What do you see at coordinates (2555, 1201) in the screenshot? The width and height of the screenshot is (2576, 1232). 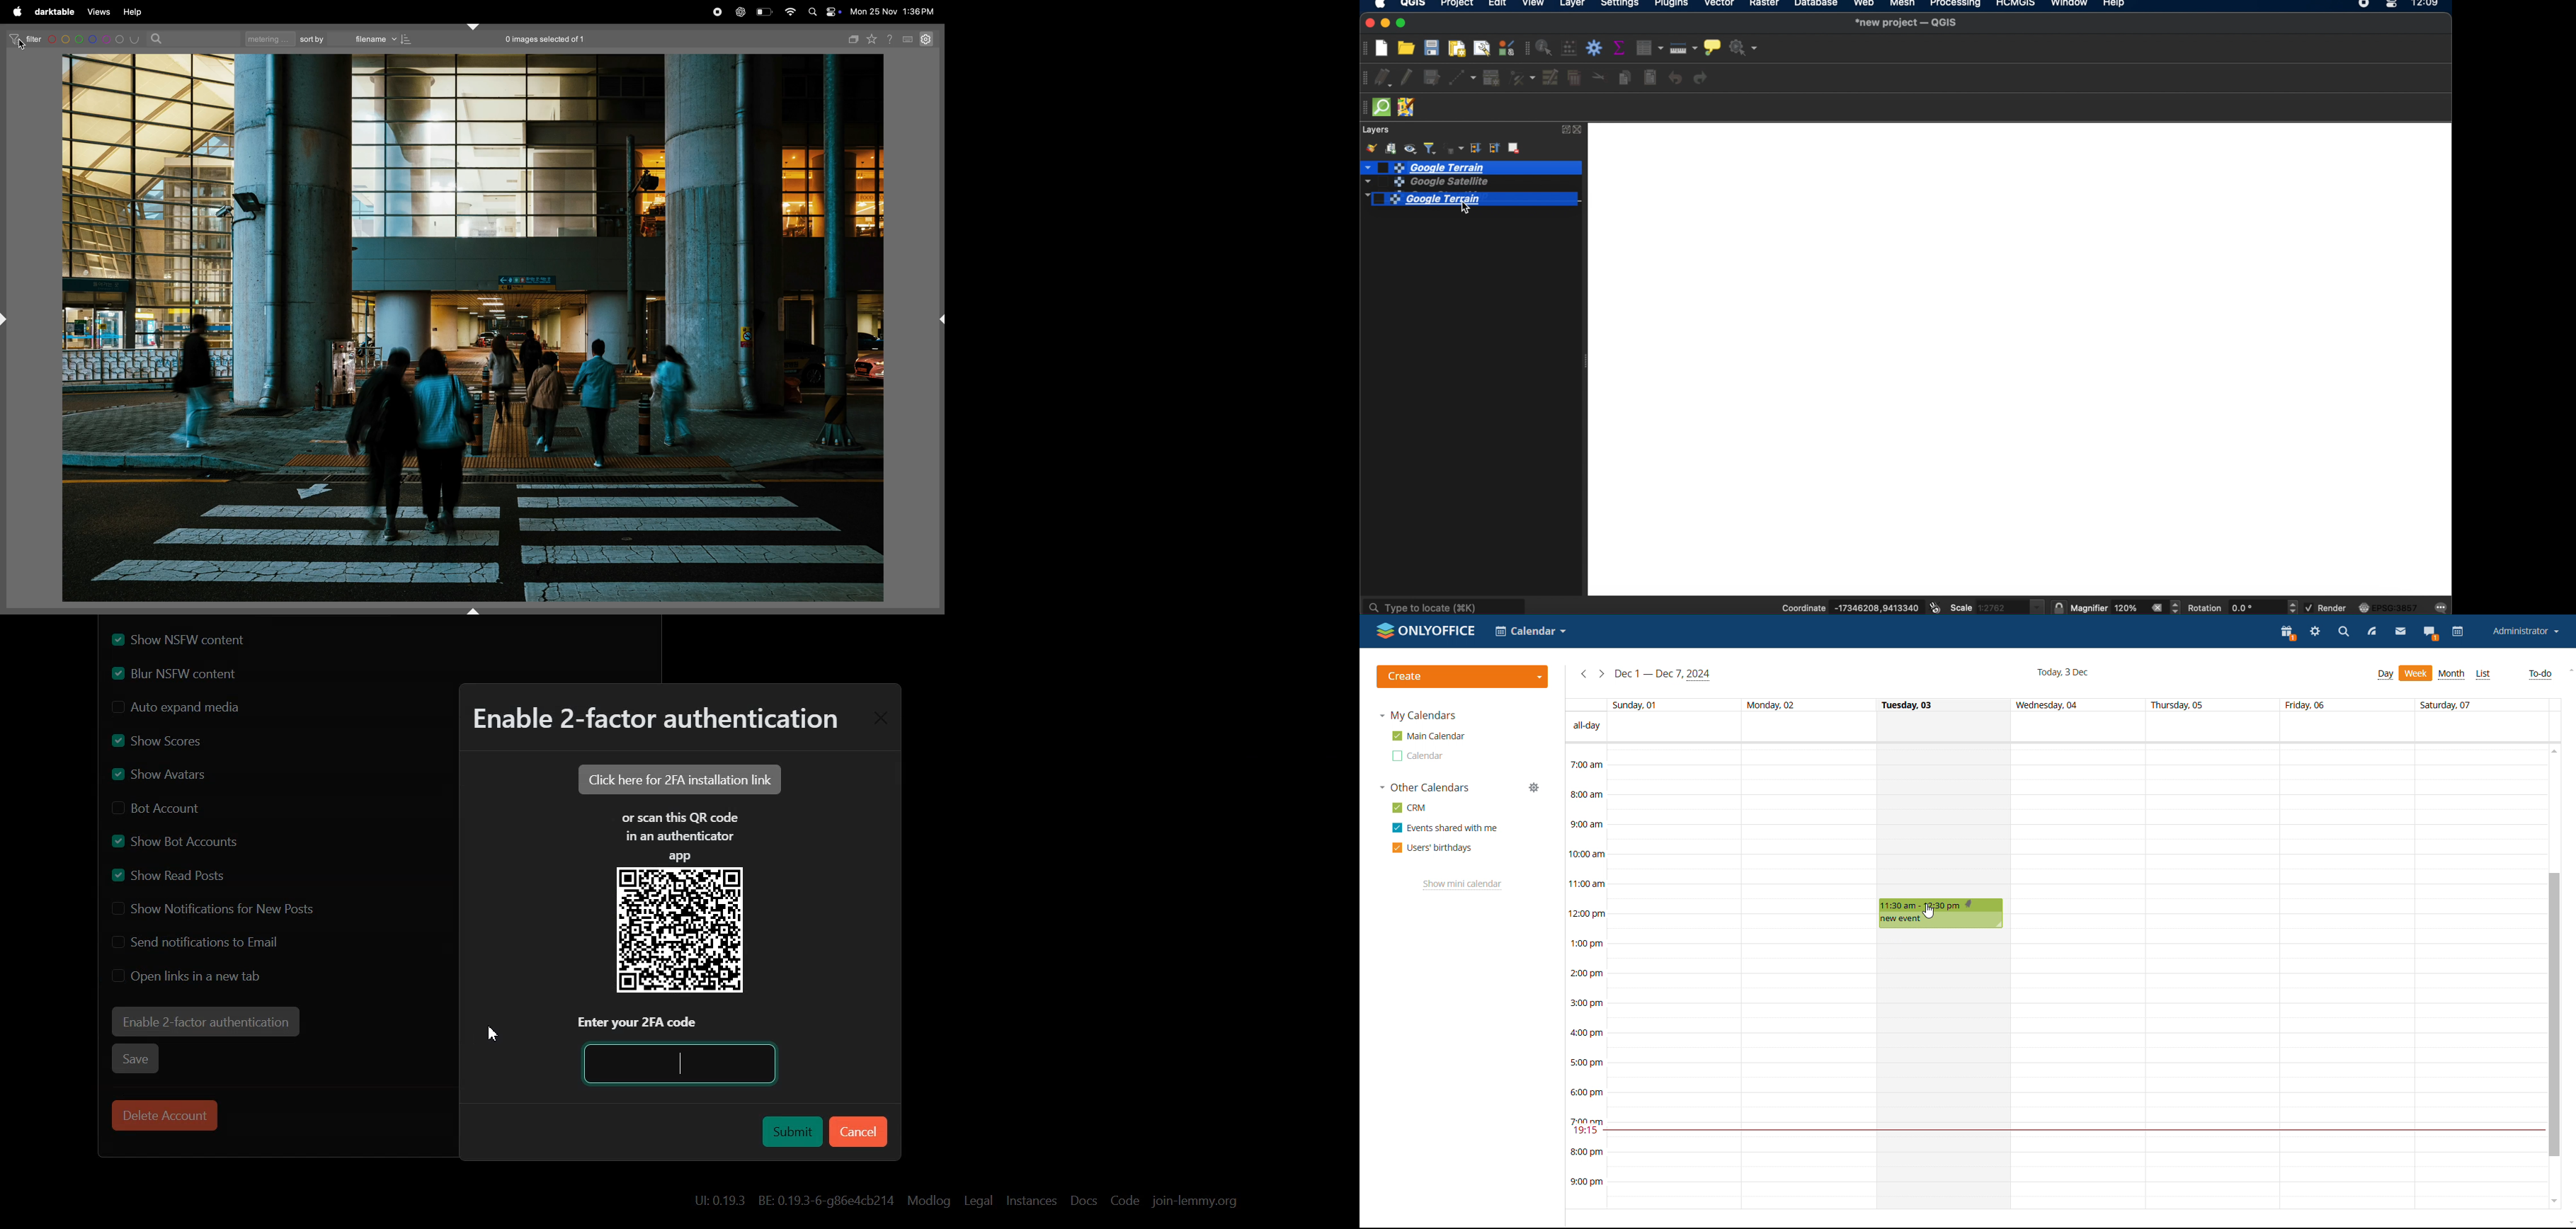 I see `scroll down` at bounding box center [2555, 1201].